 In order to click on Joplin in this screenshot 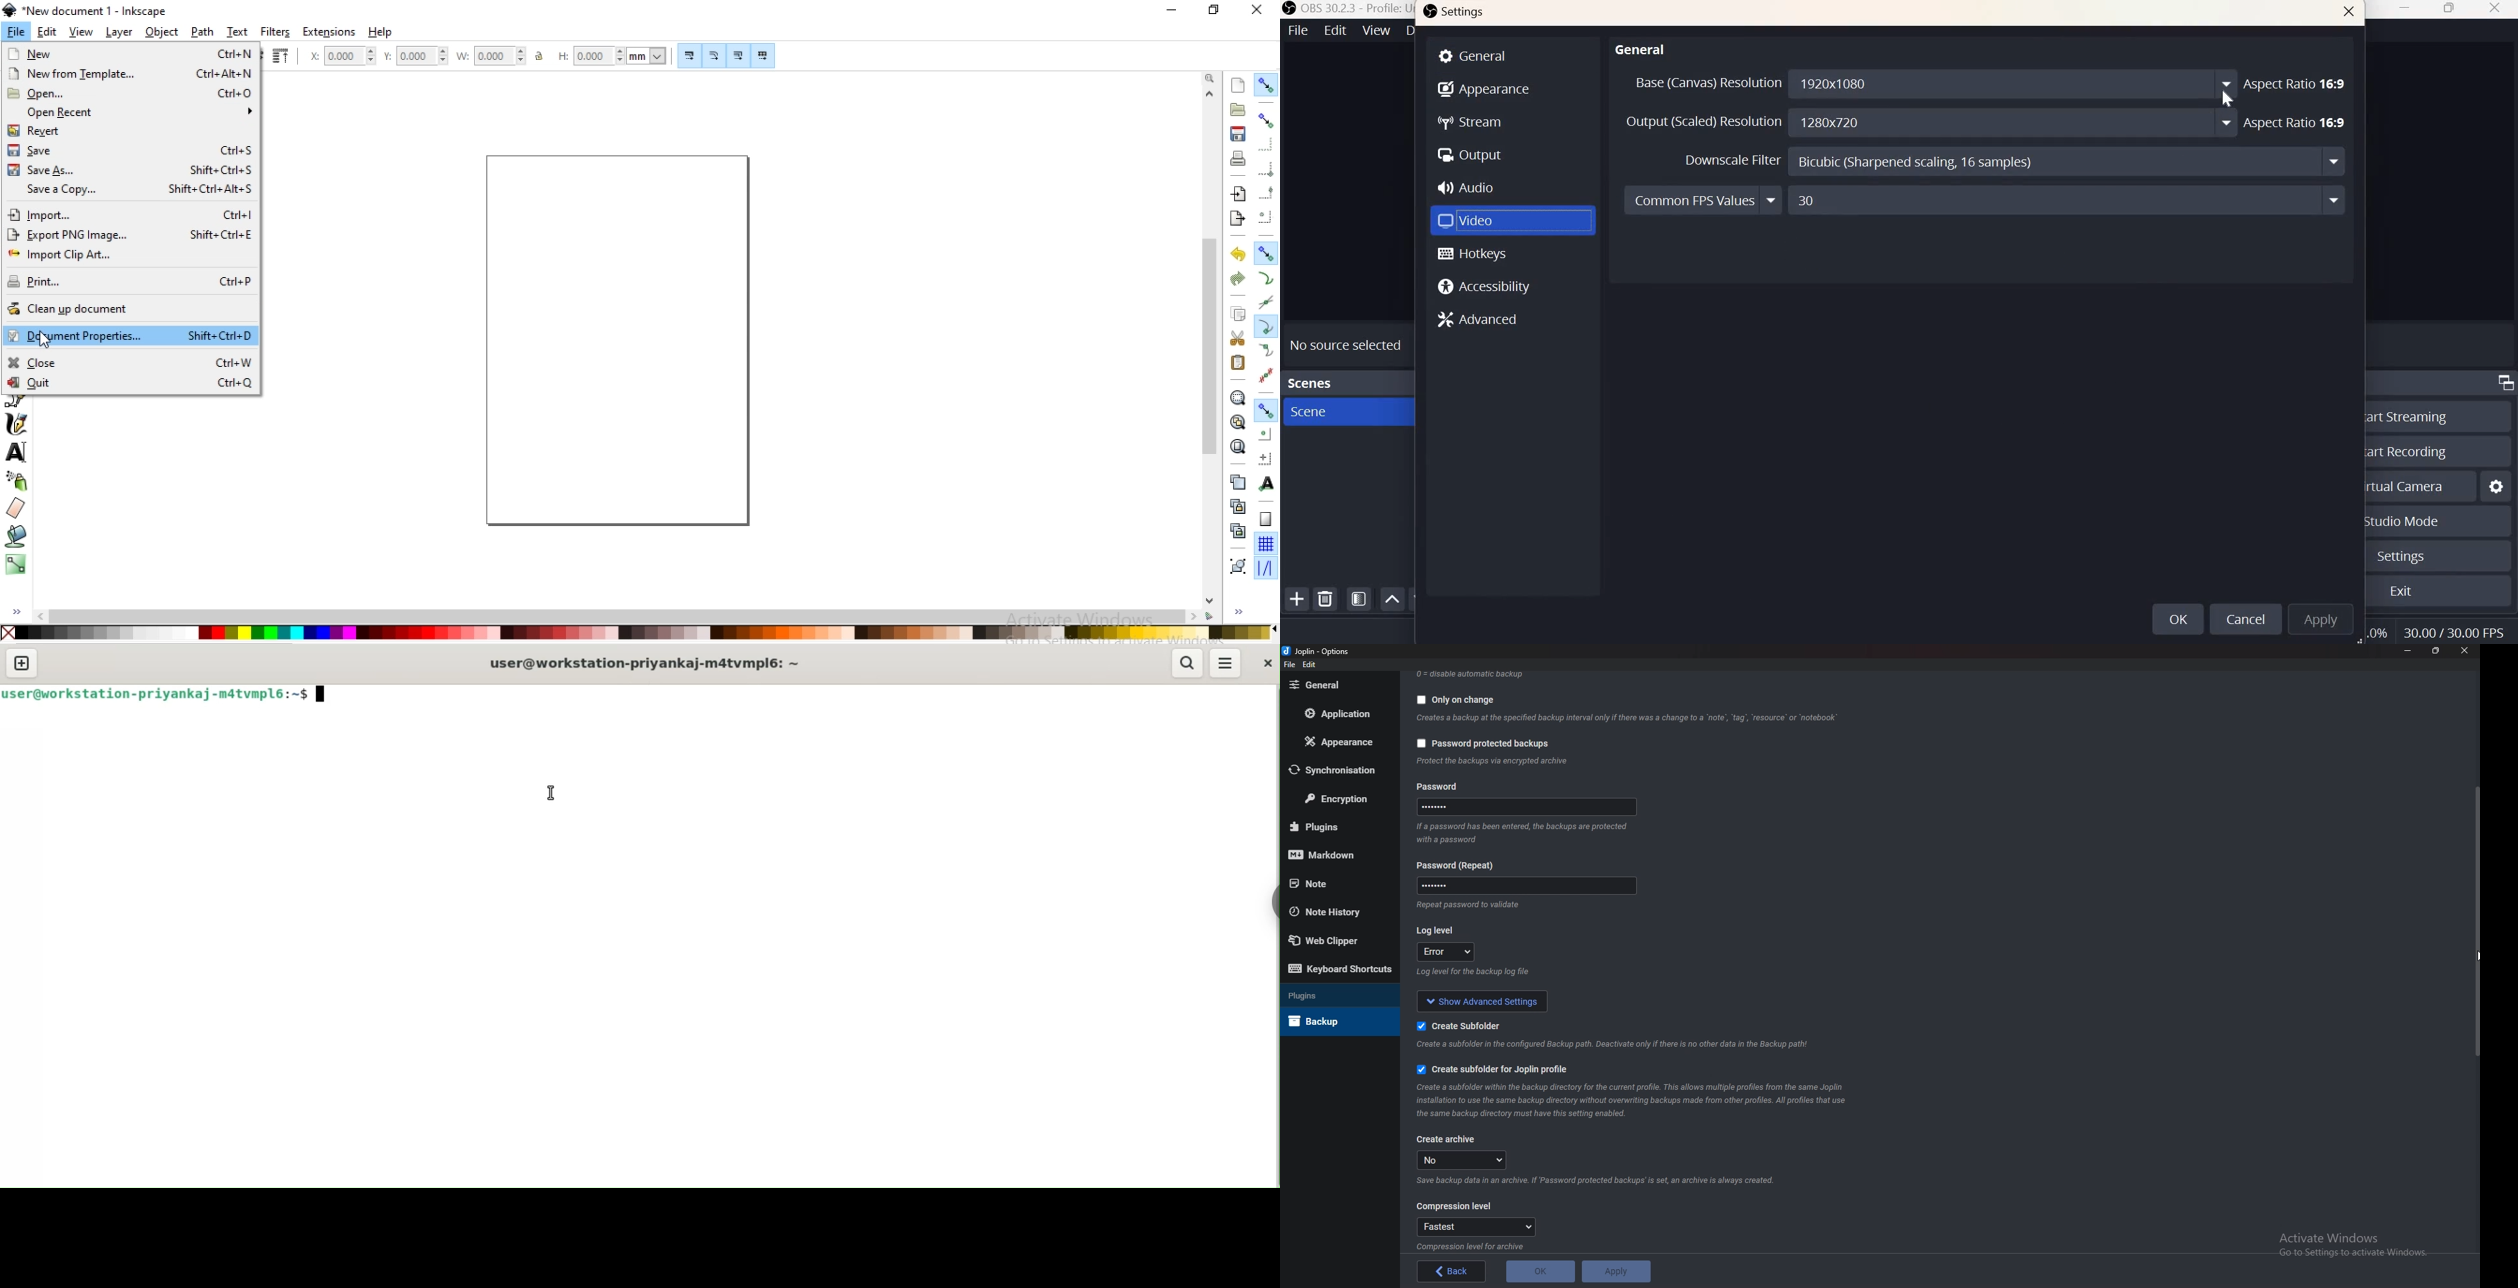, I will do `click(1317, 651)`.